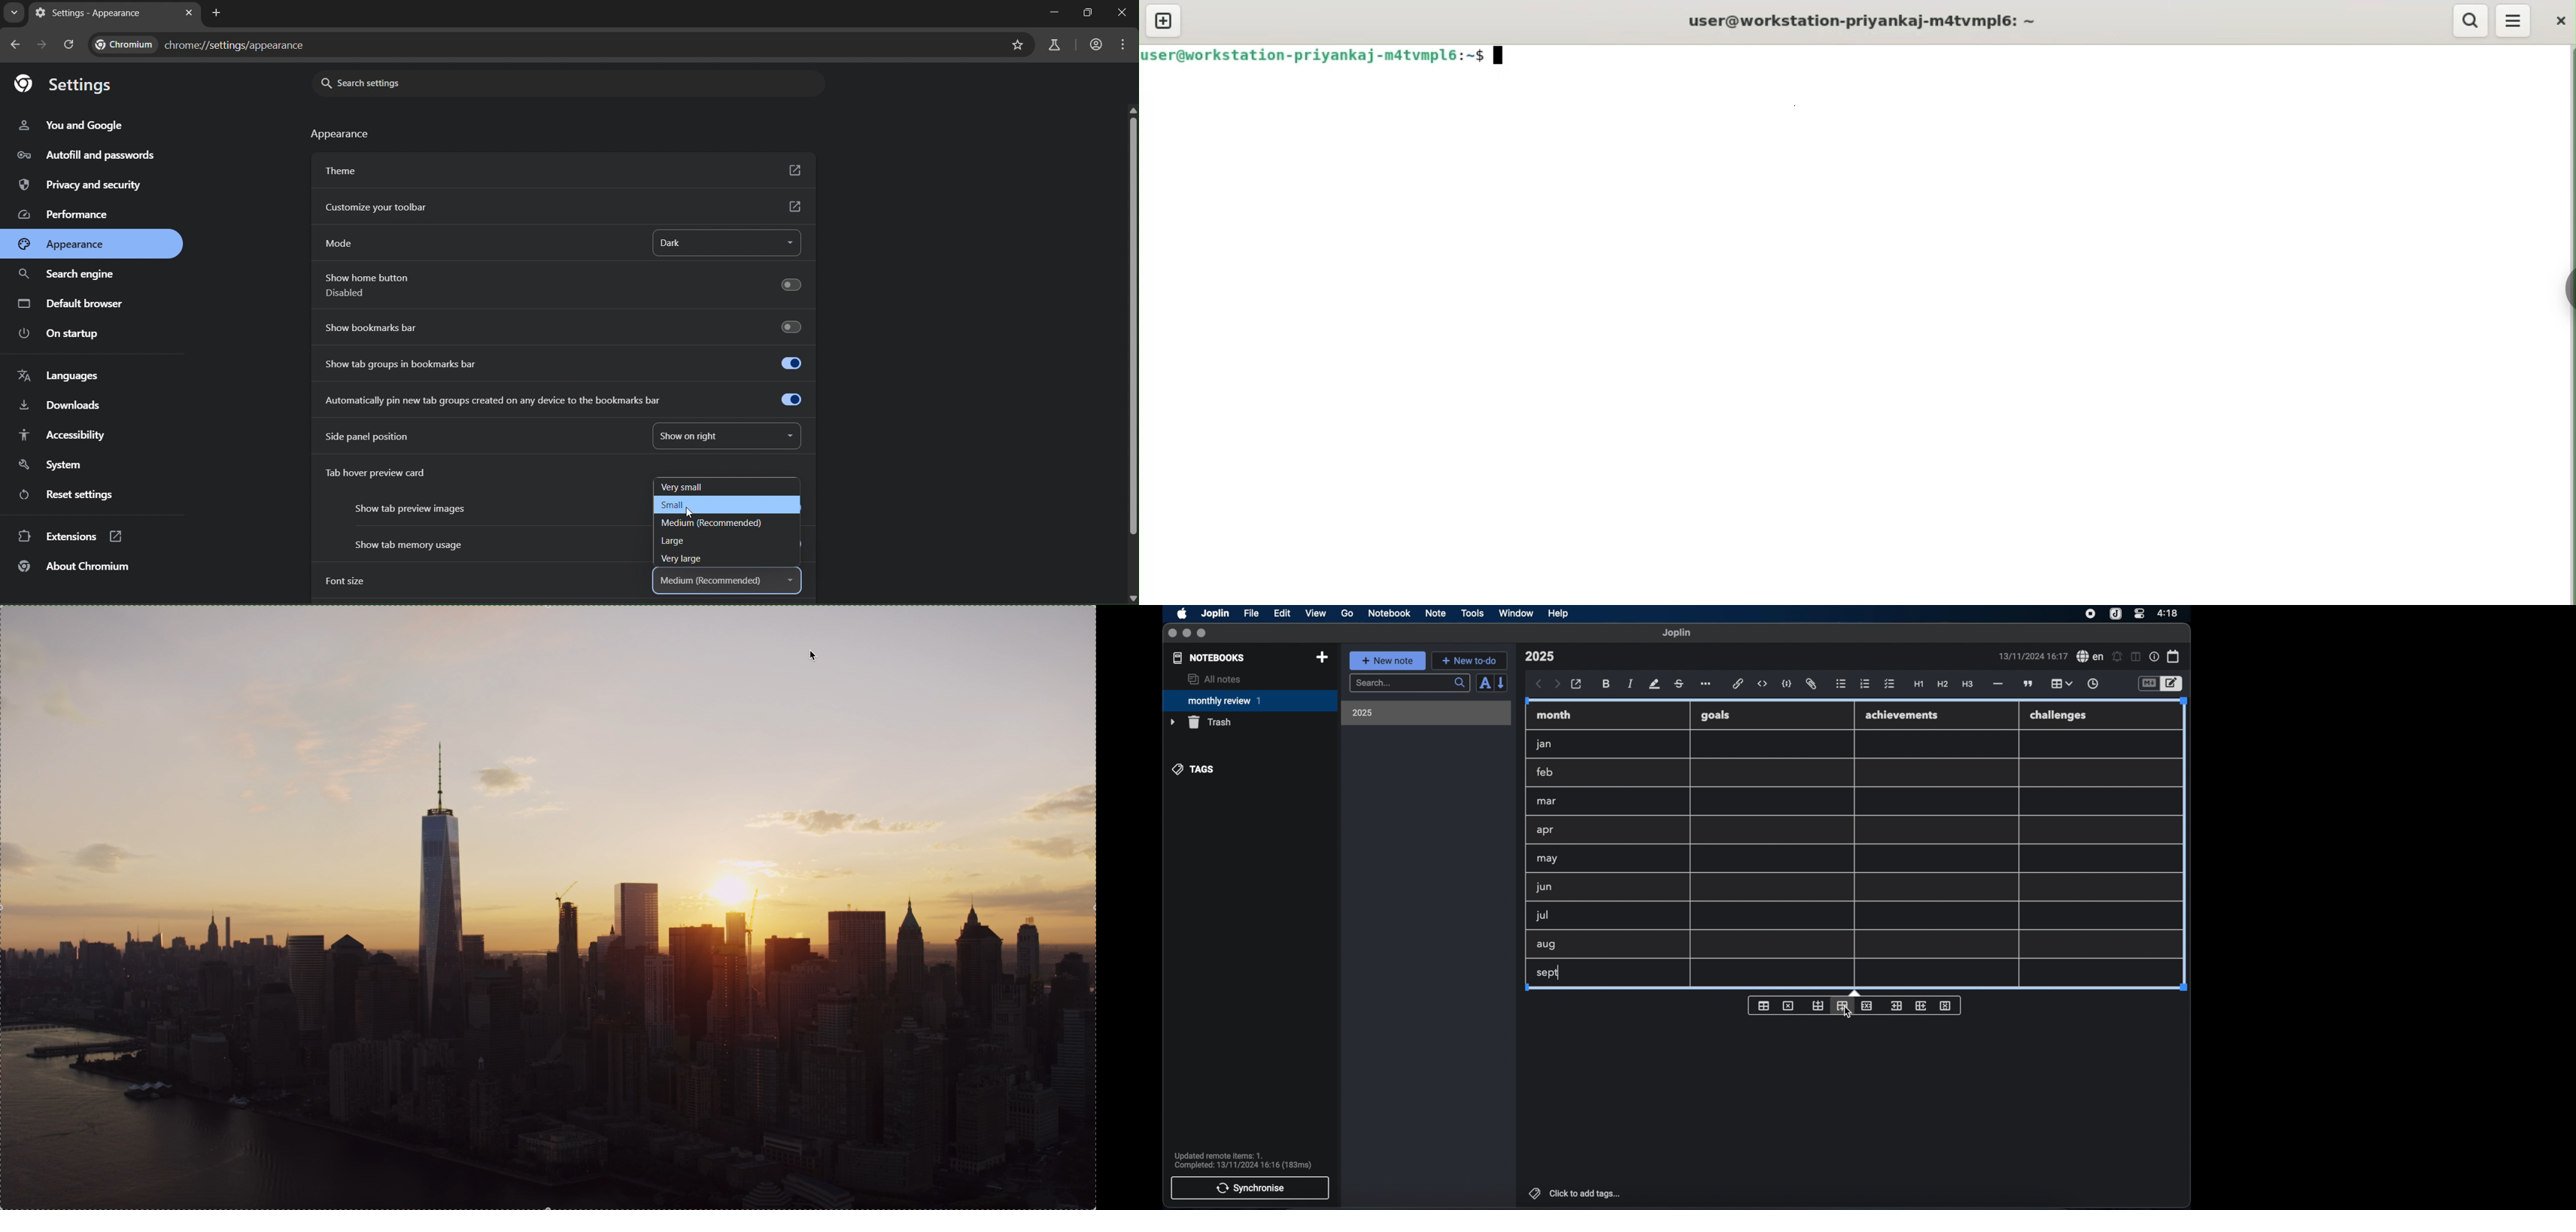 This screenshot has height=1232, width=2576. Describe the element at coordinates (1654, 684) in the screenshot. I see `highlight` at that location.